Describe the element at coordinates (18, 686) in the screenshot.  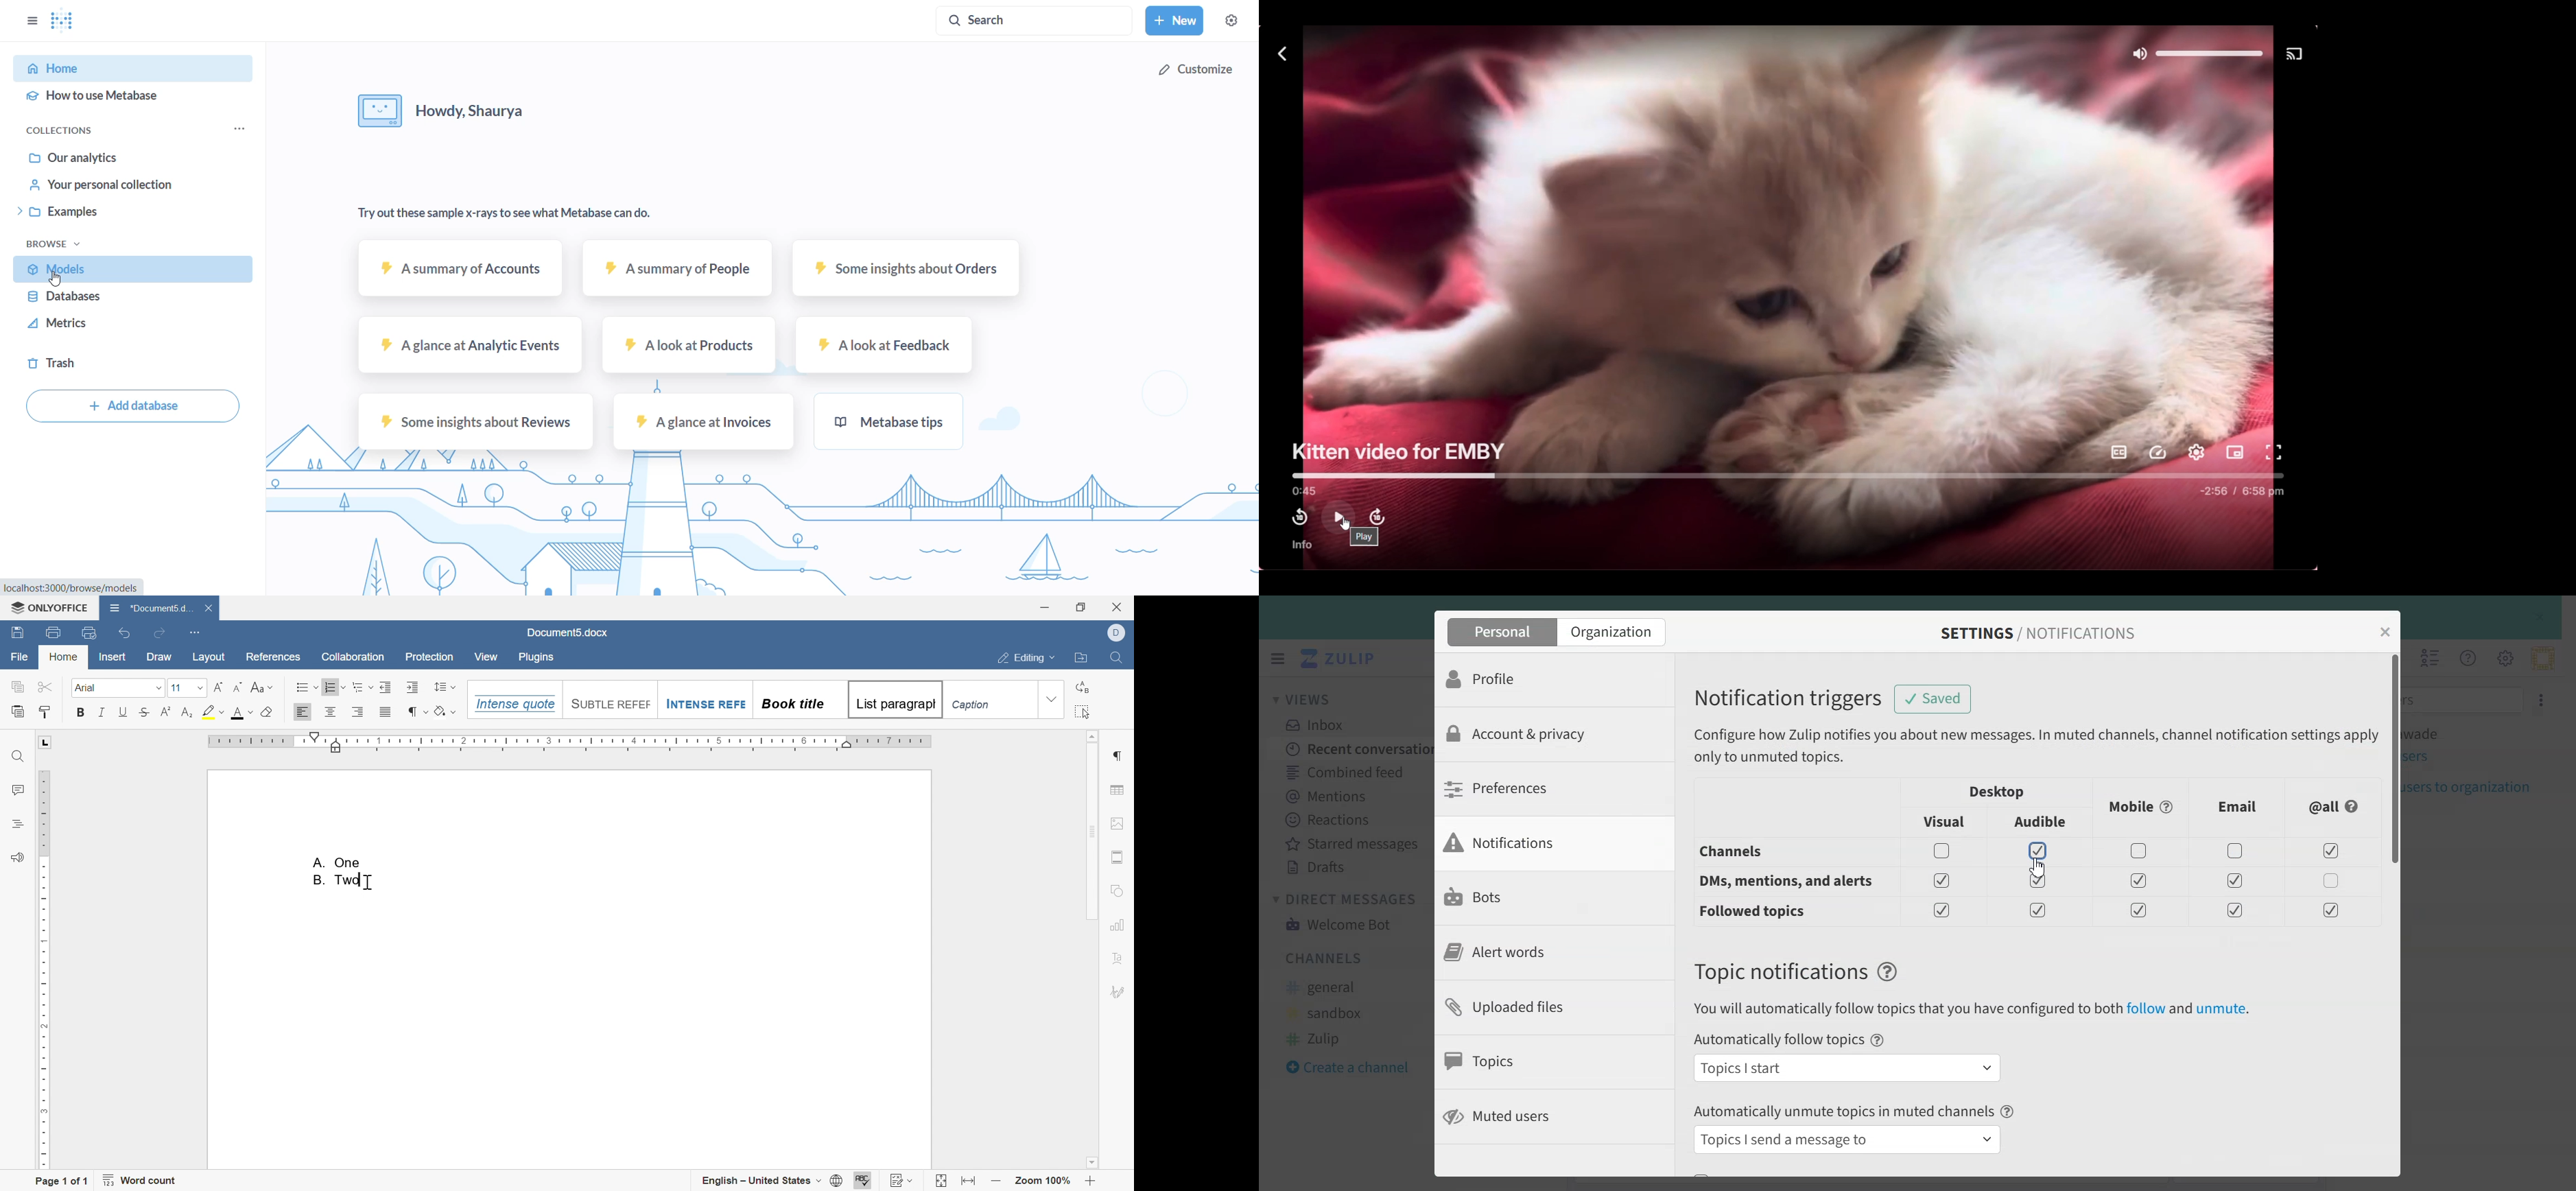
I see `copy` at that location.